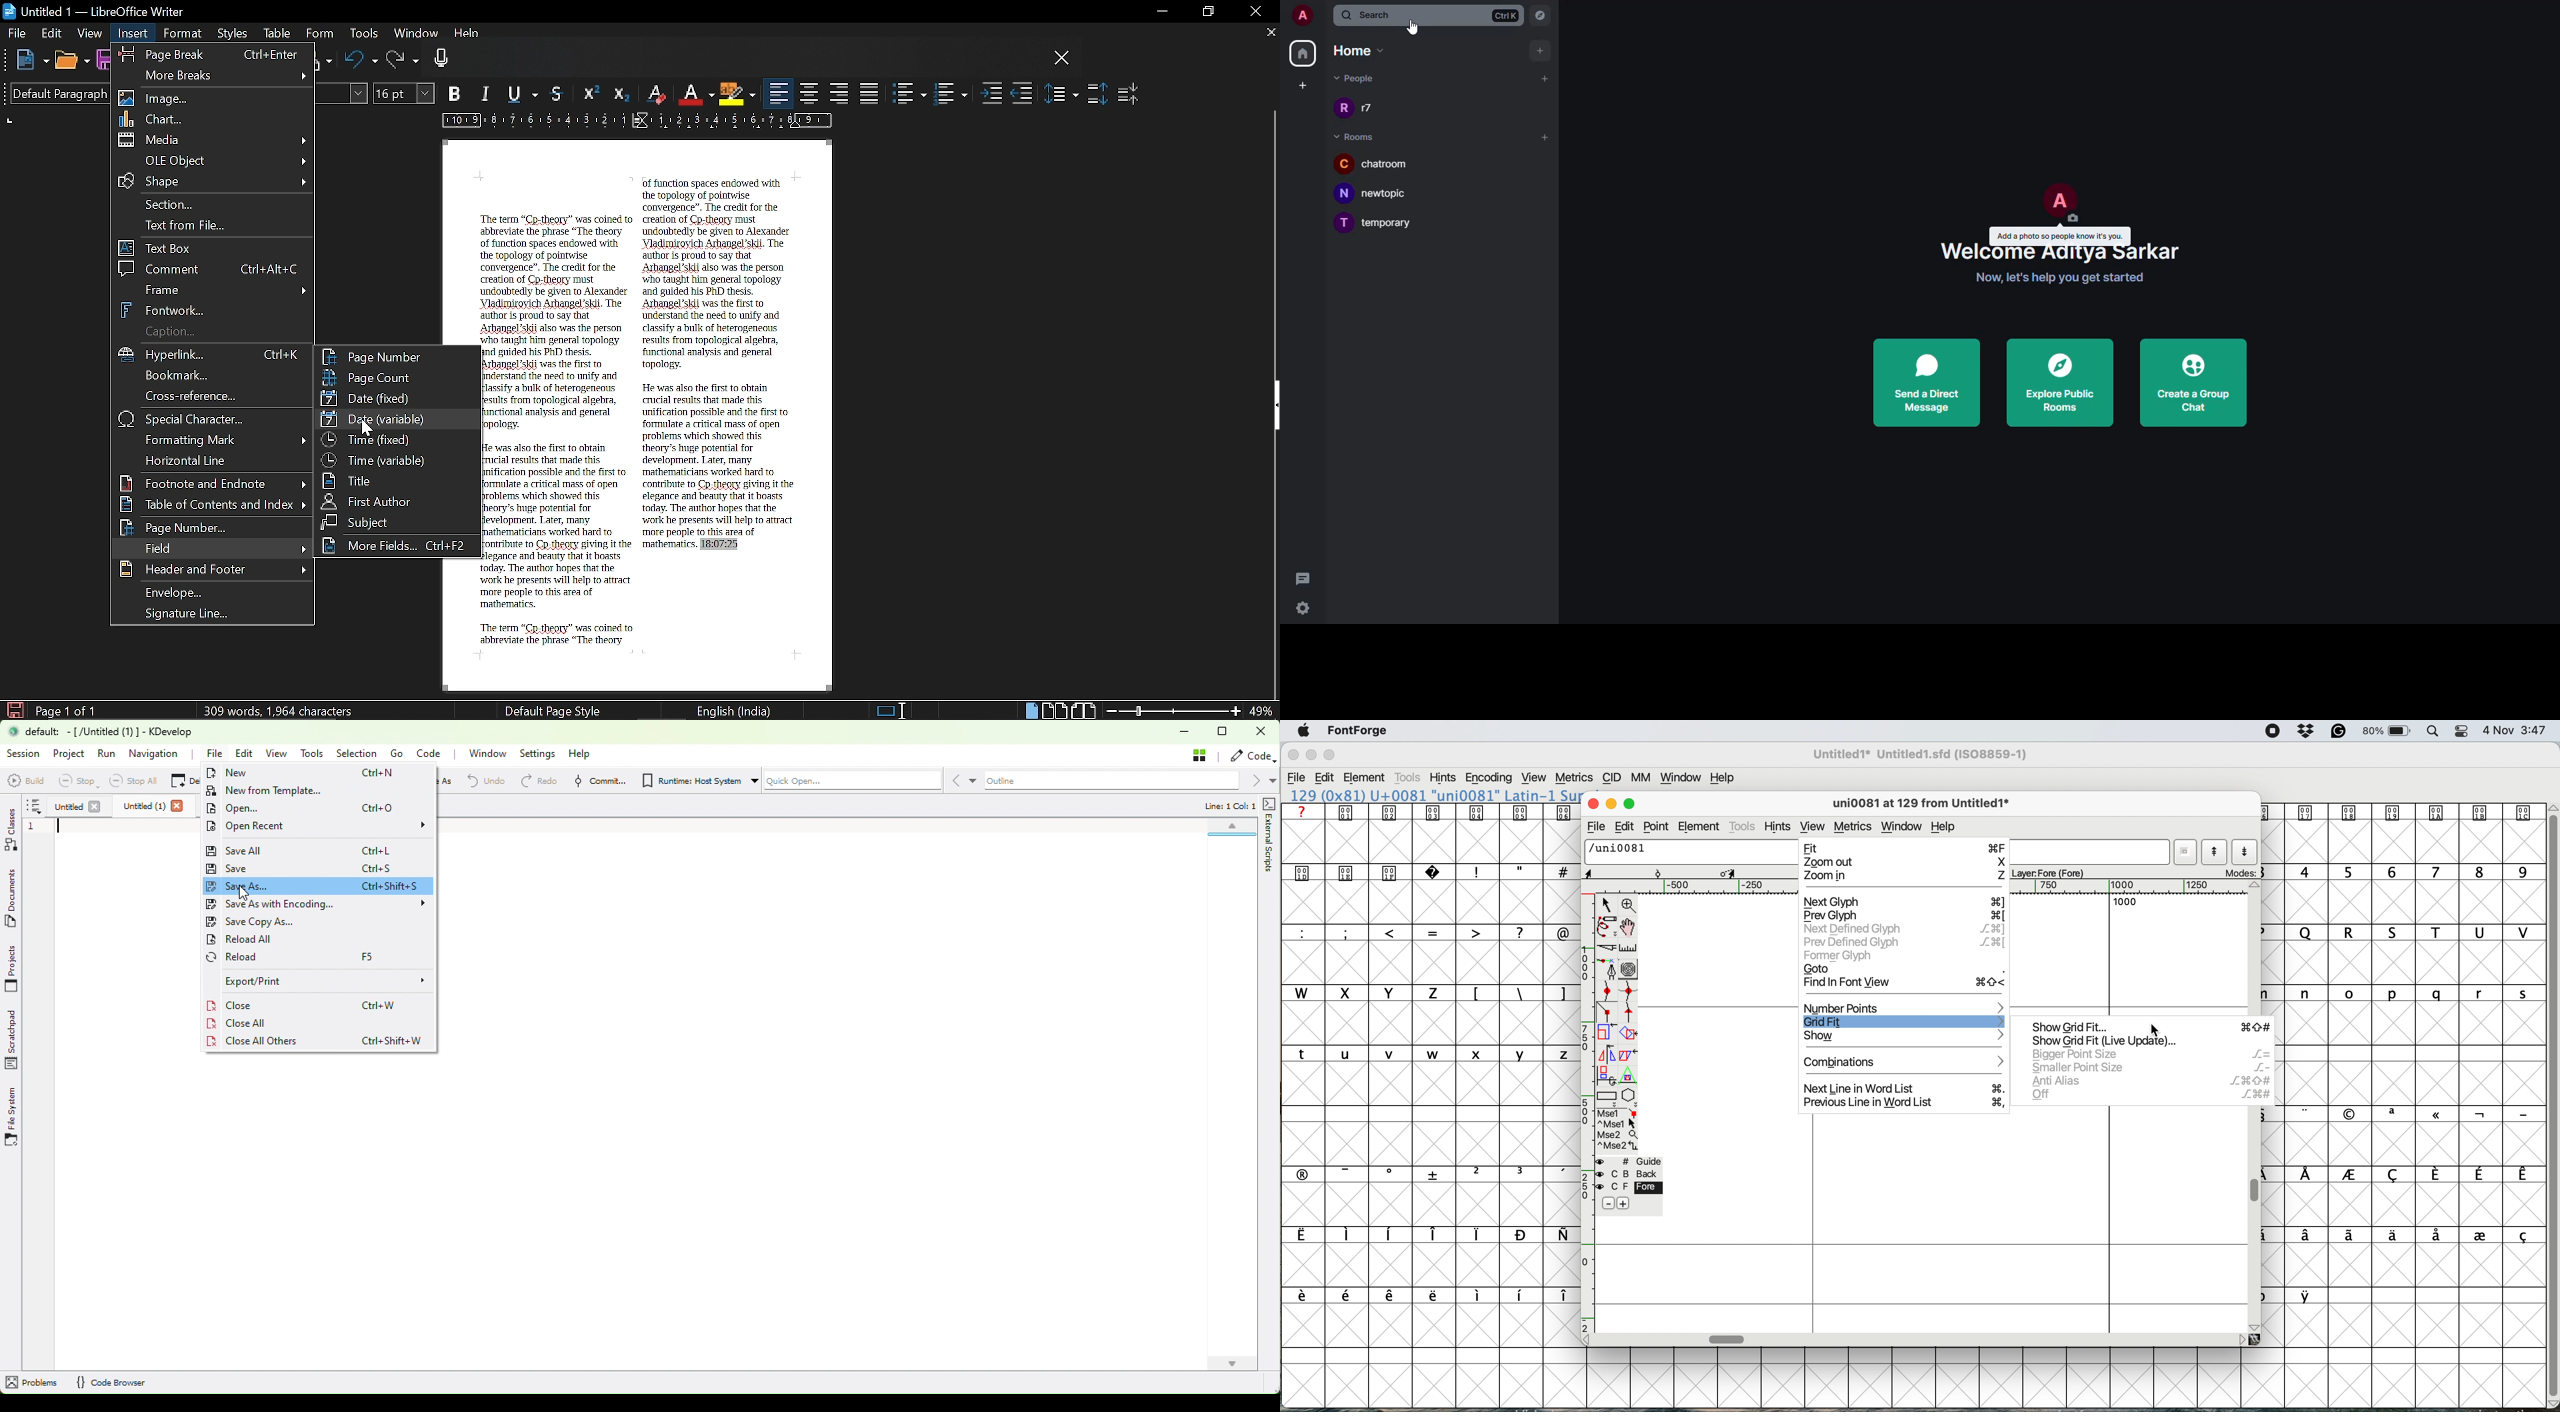 This screenshot has width=2576, height=1428. What do you see at coordinates (1022, 95) in the screenshot?
I see `Decrease indent` at bounding box center [1022, 95].